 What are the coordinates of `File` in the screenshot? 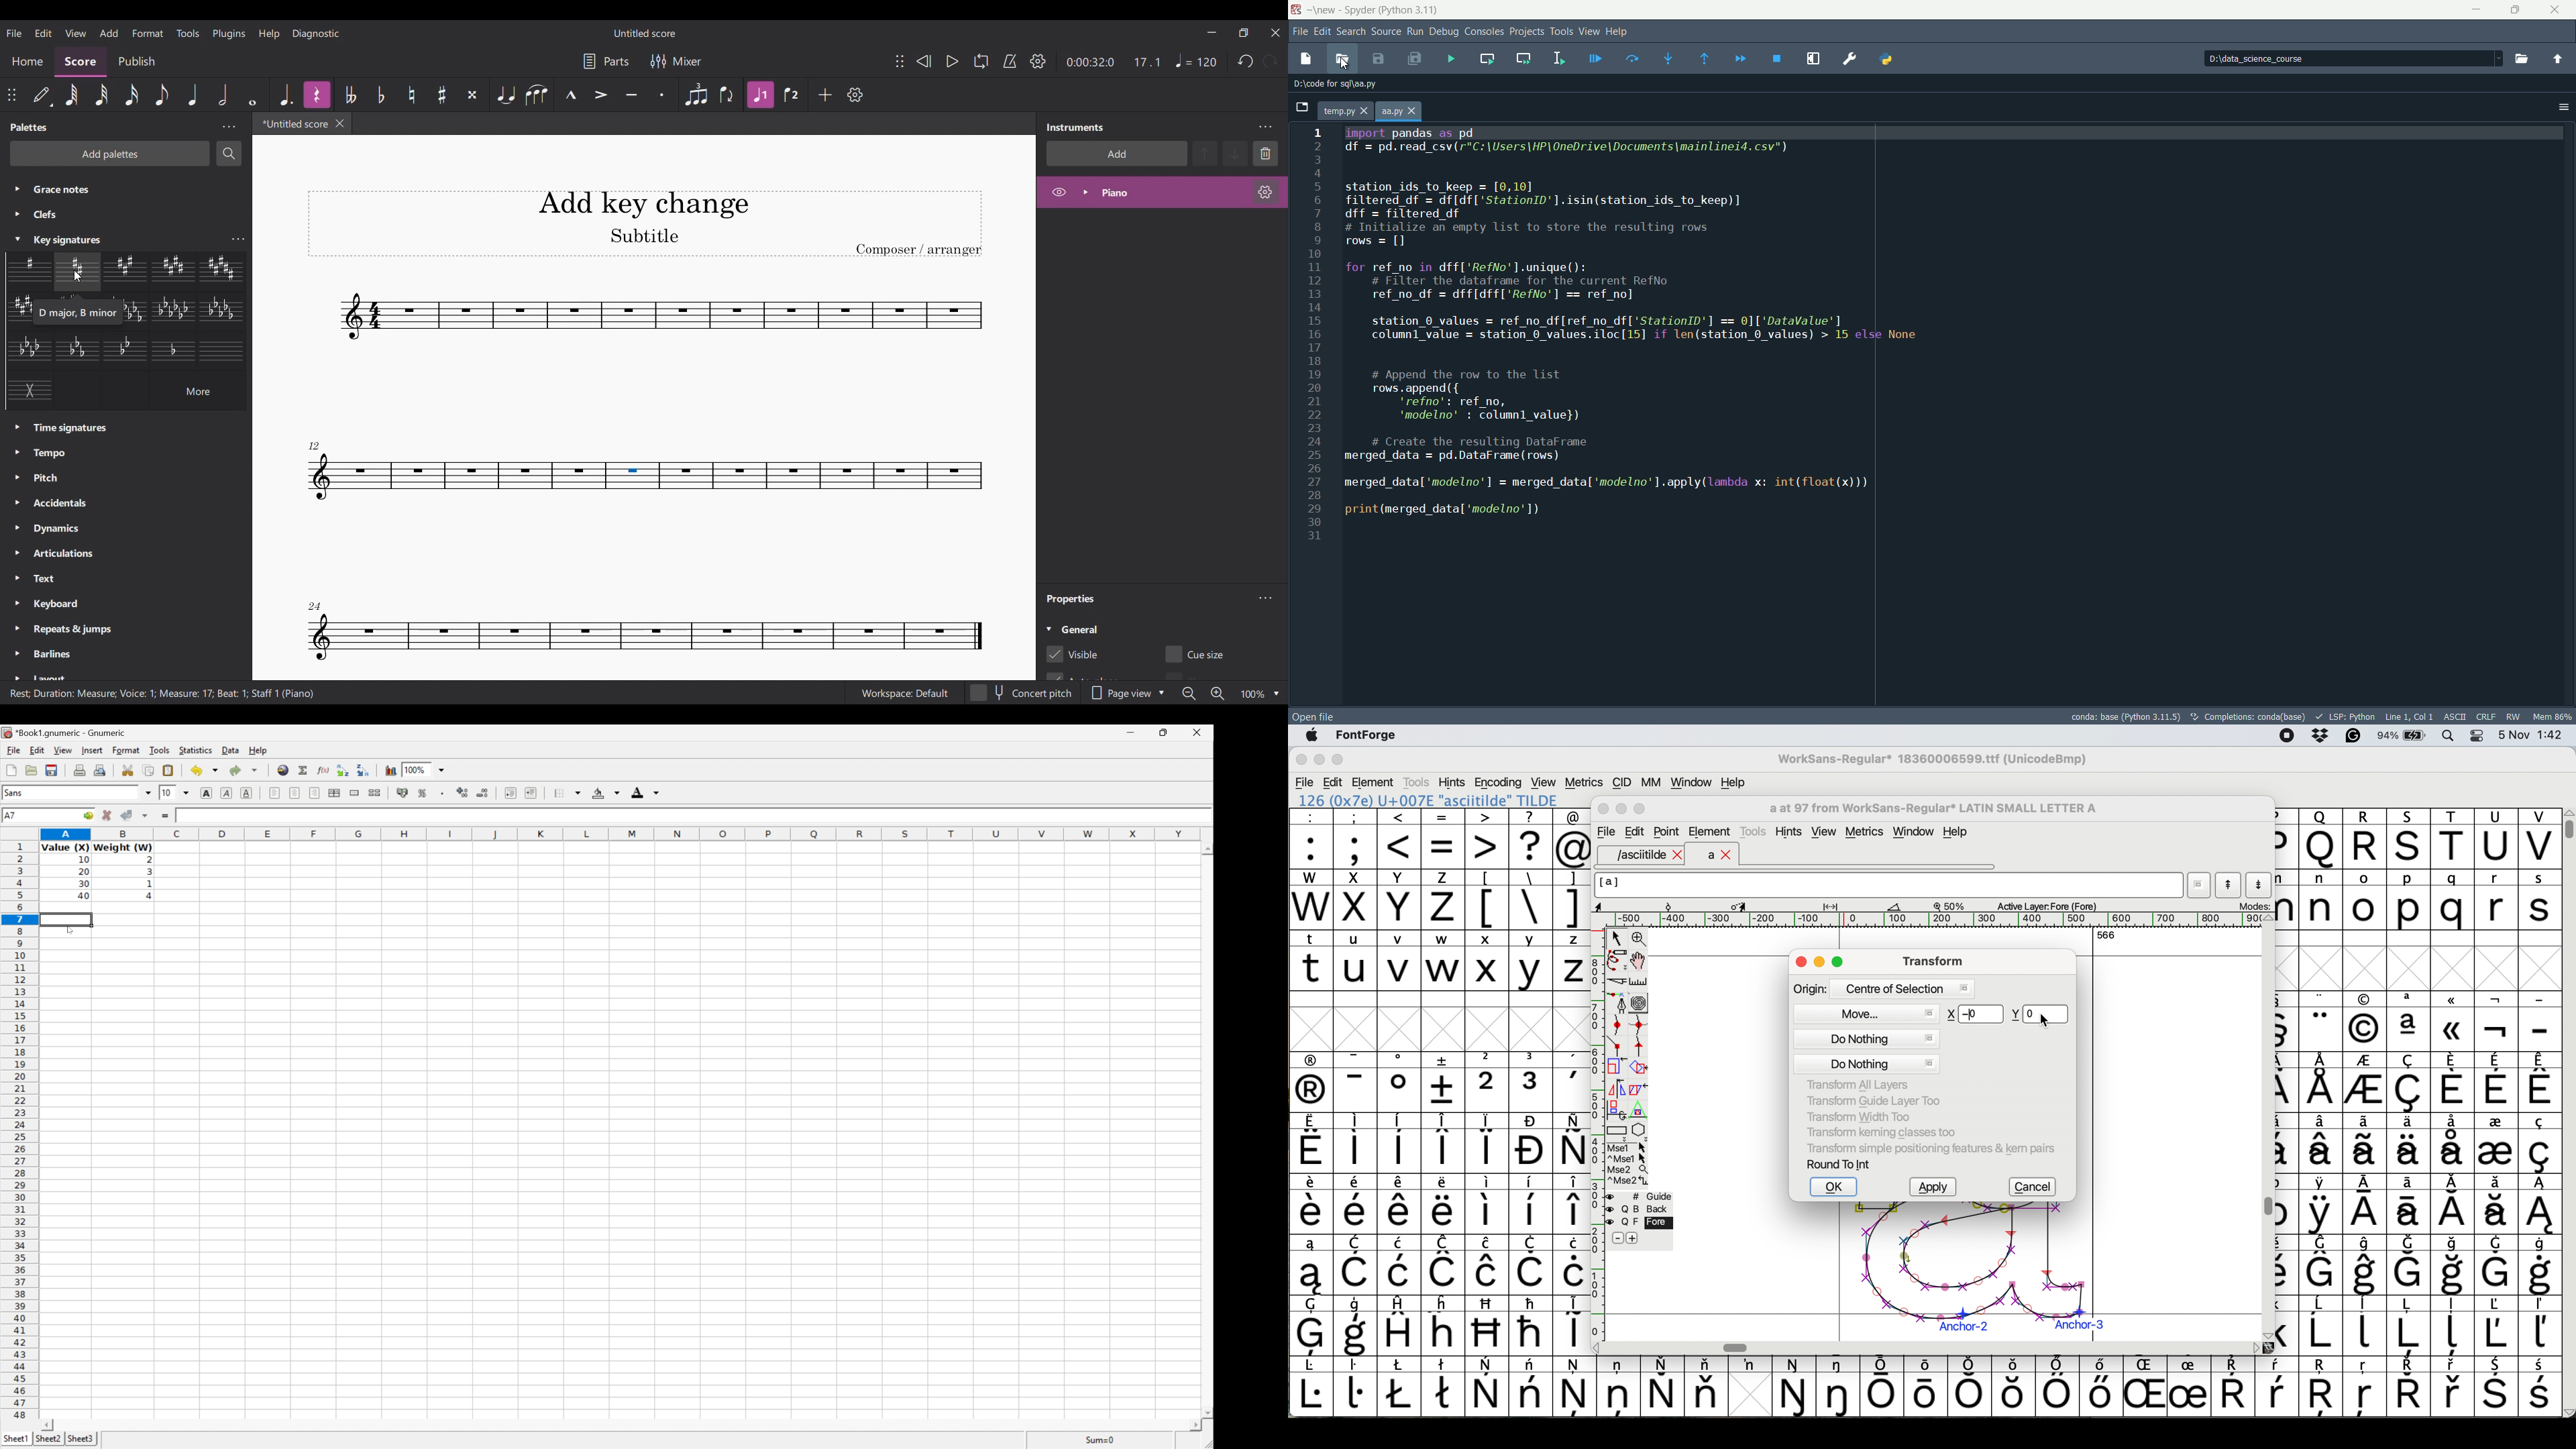 It's located at (12, 751).